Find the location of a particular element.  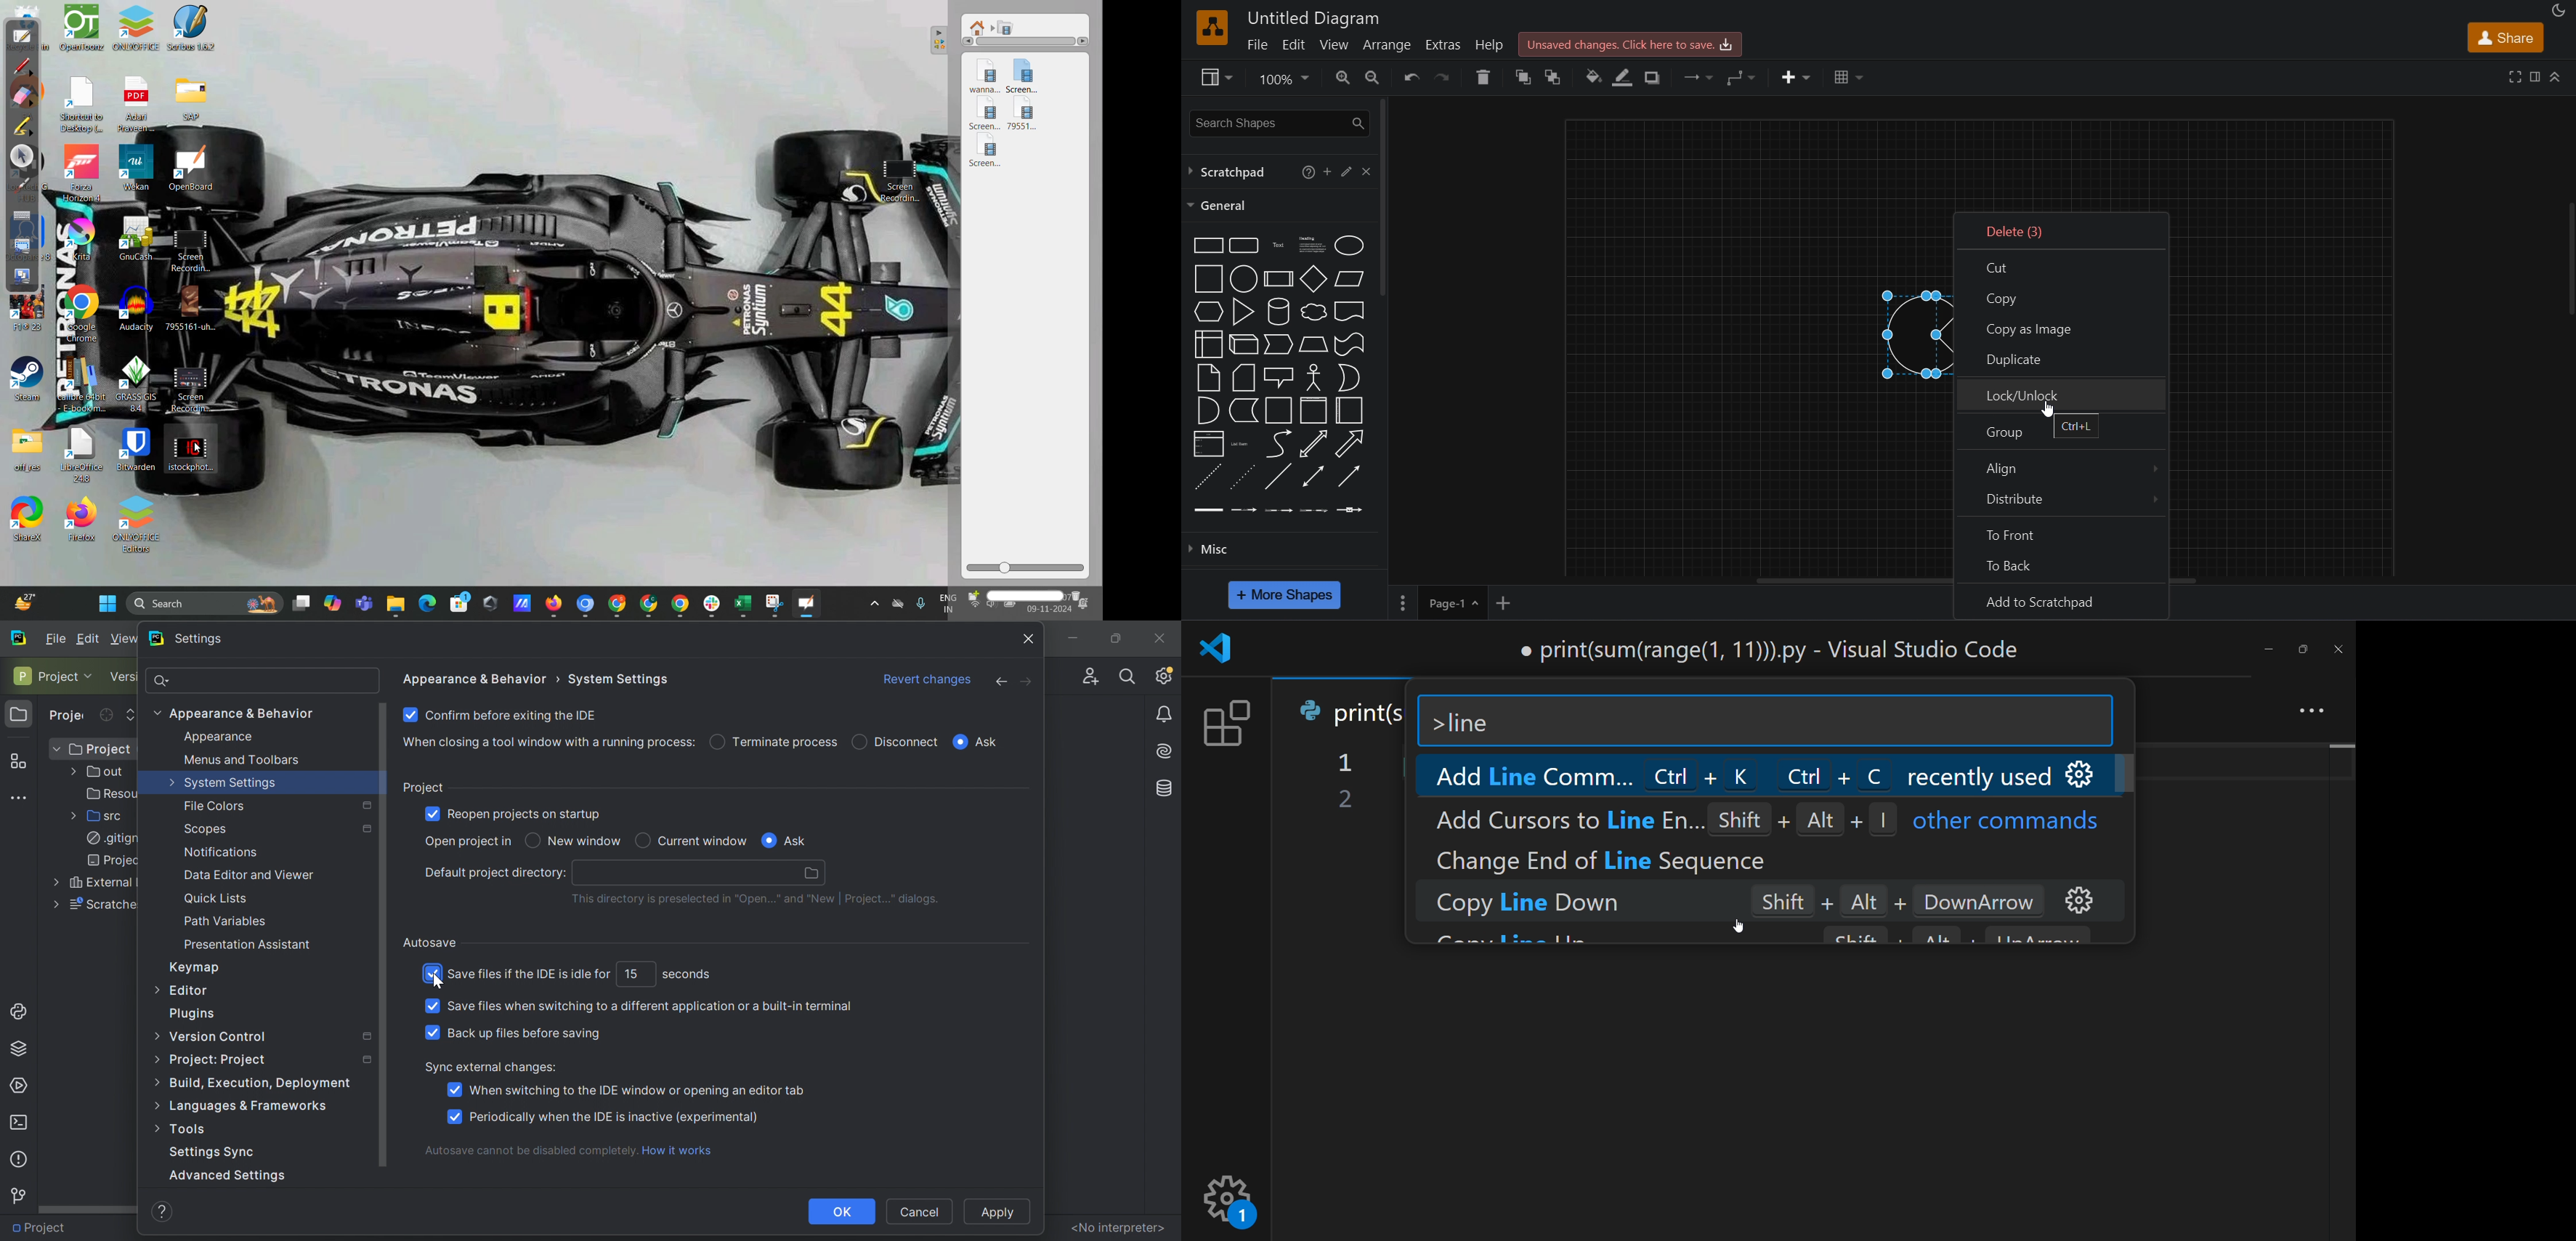

fill color is located at coordinates (1594, 77).